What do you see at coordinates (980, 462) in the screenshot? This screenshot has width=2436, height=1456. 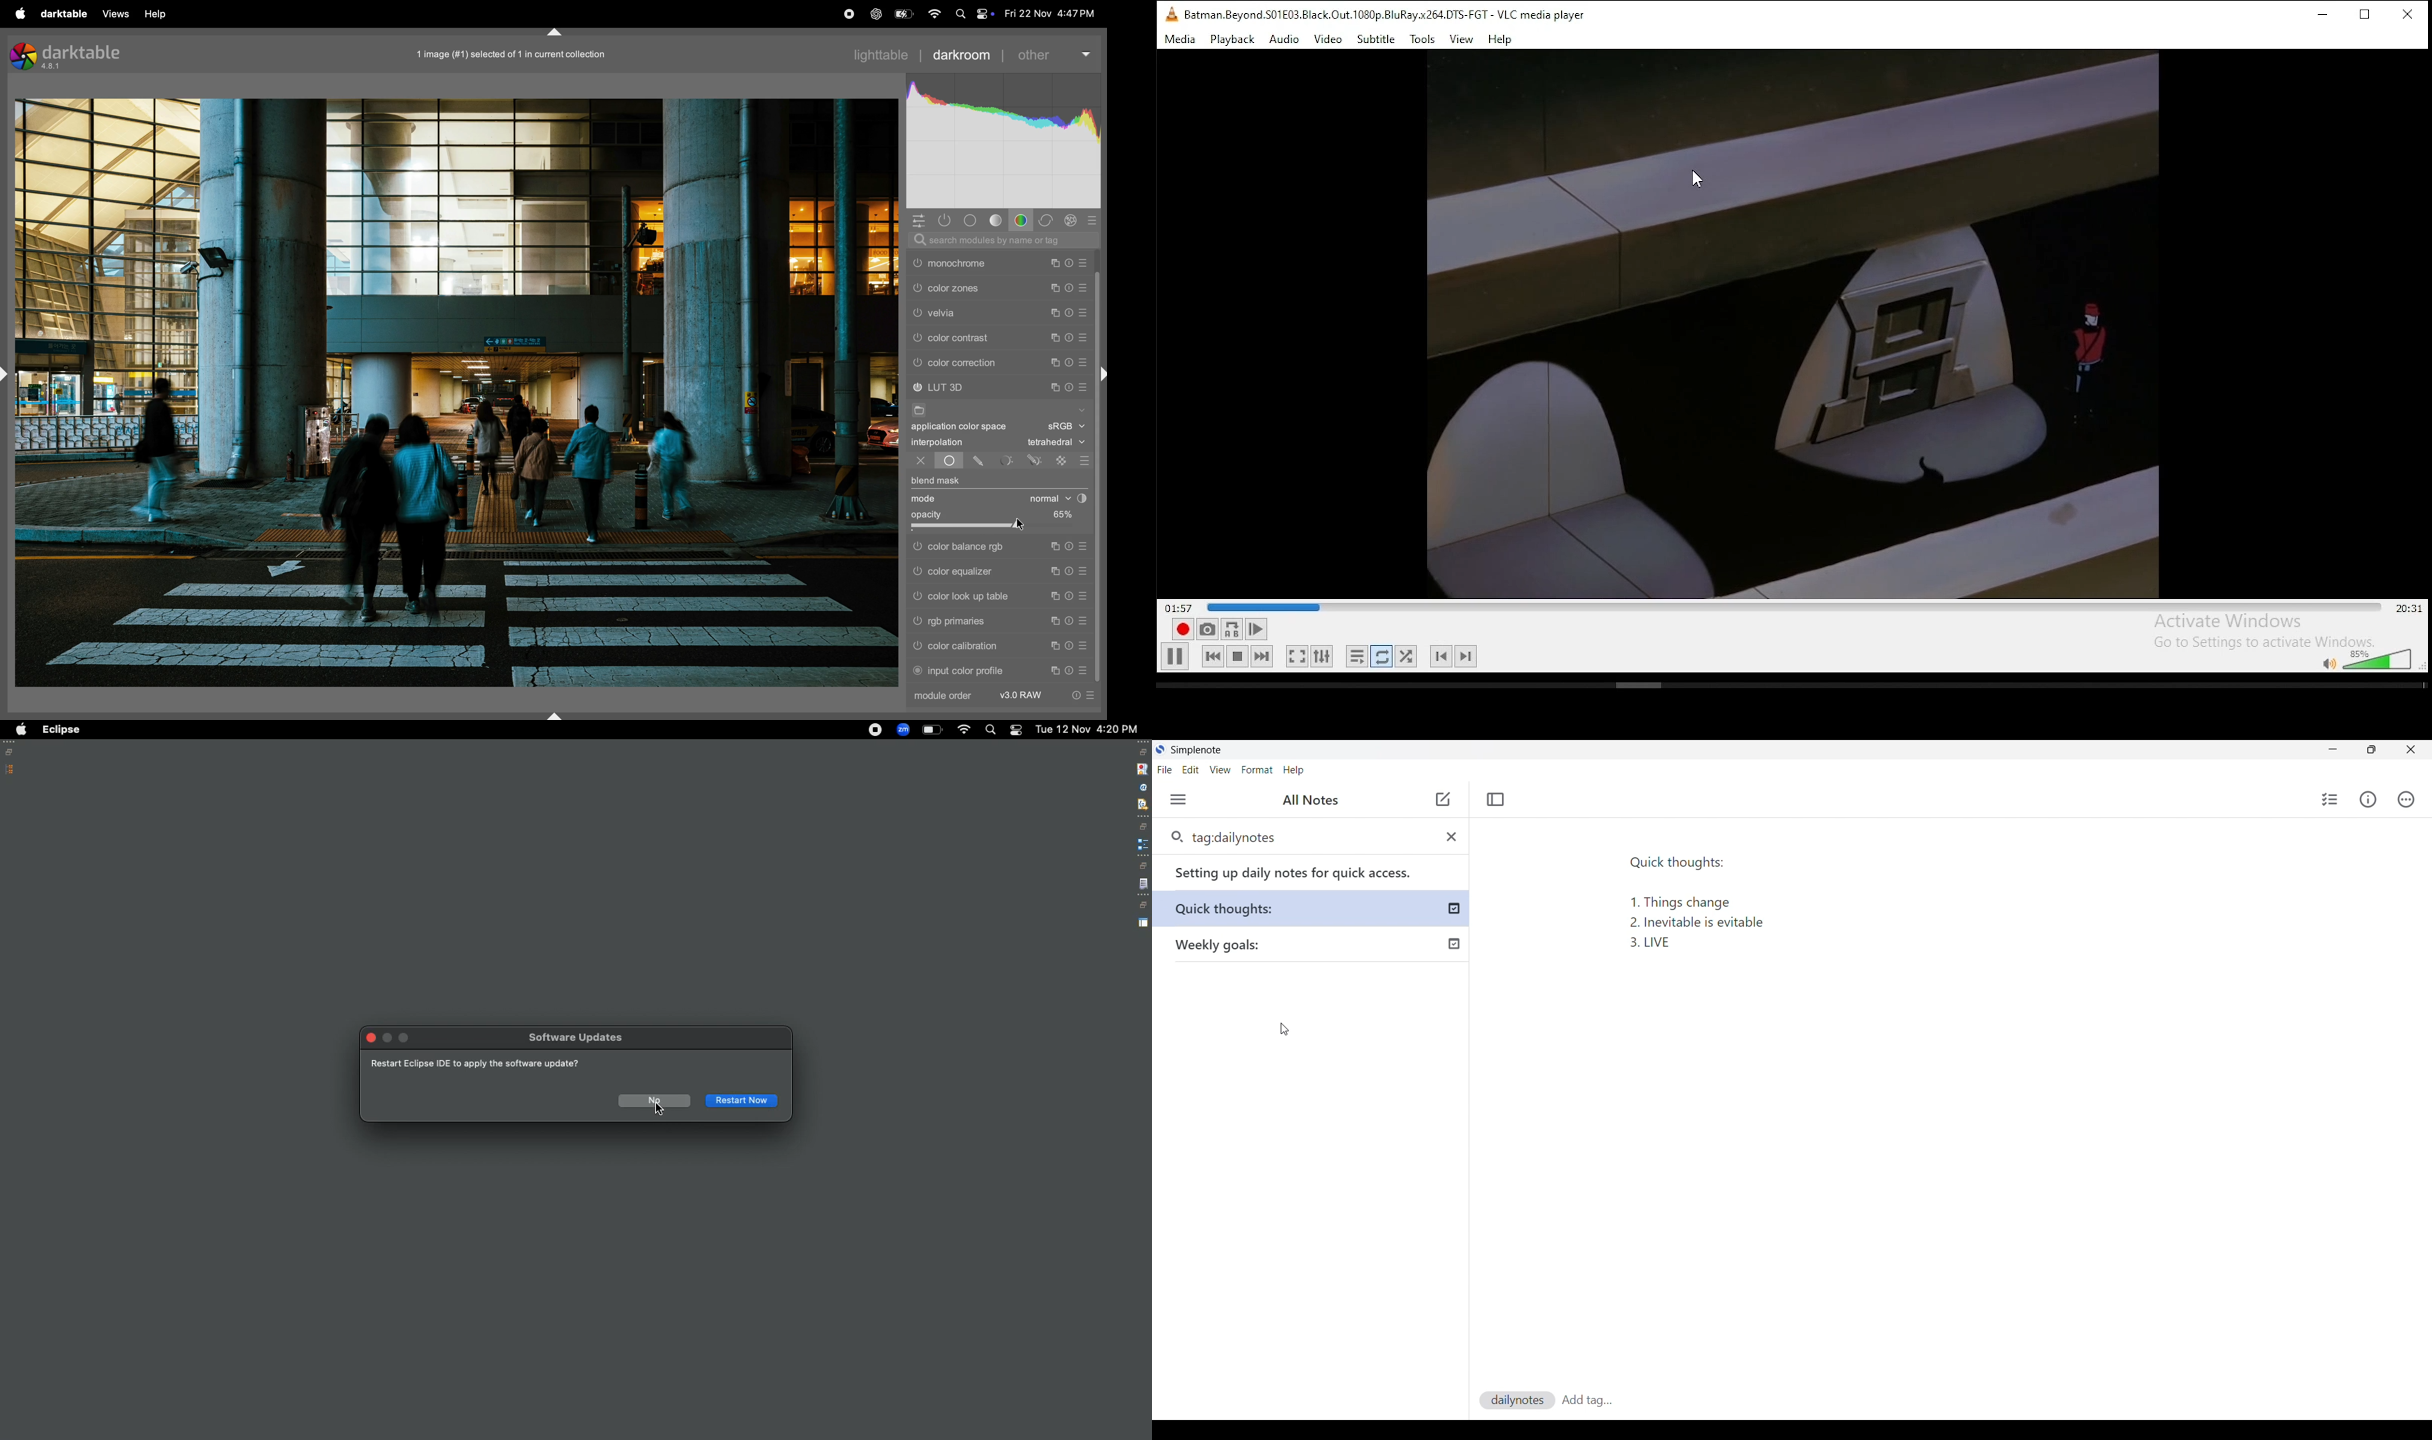 I see `drawn mask` at bounding box center [980, 462].